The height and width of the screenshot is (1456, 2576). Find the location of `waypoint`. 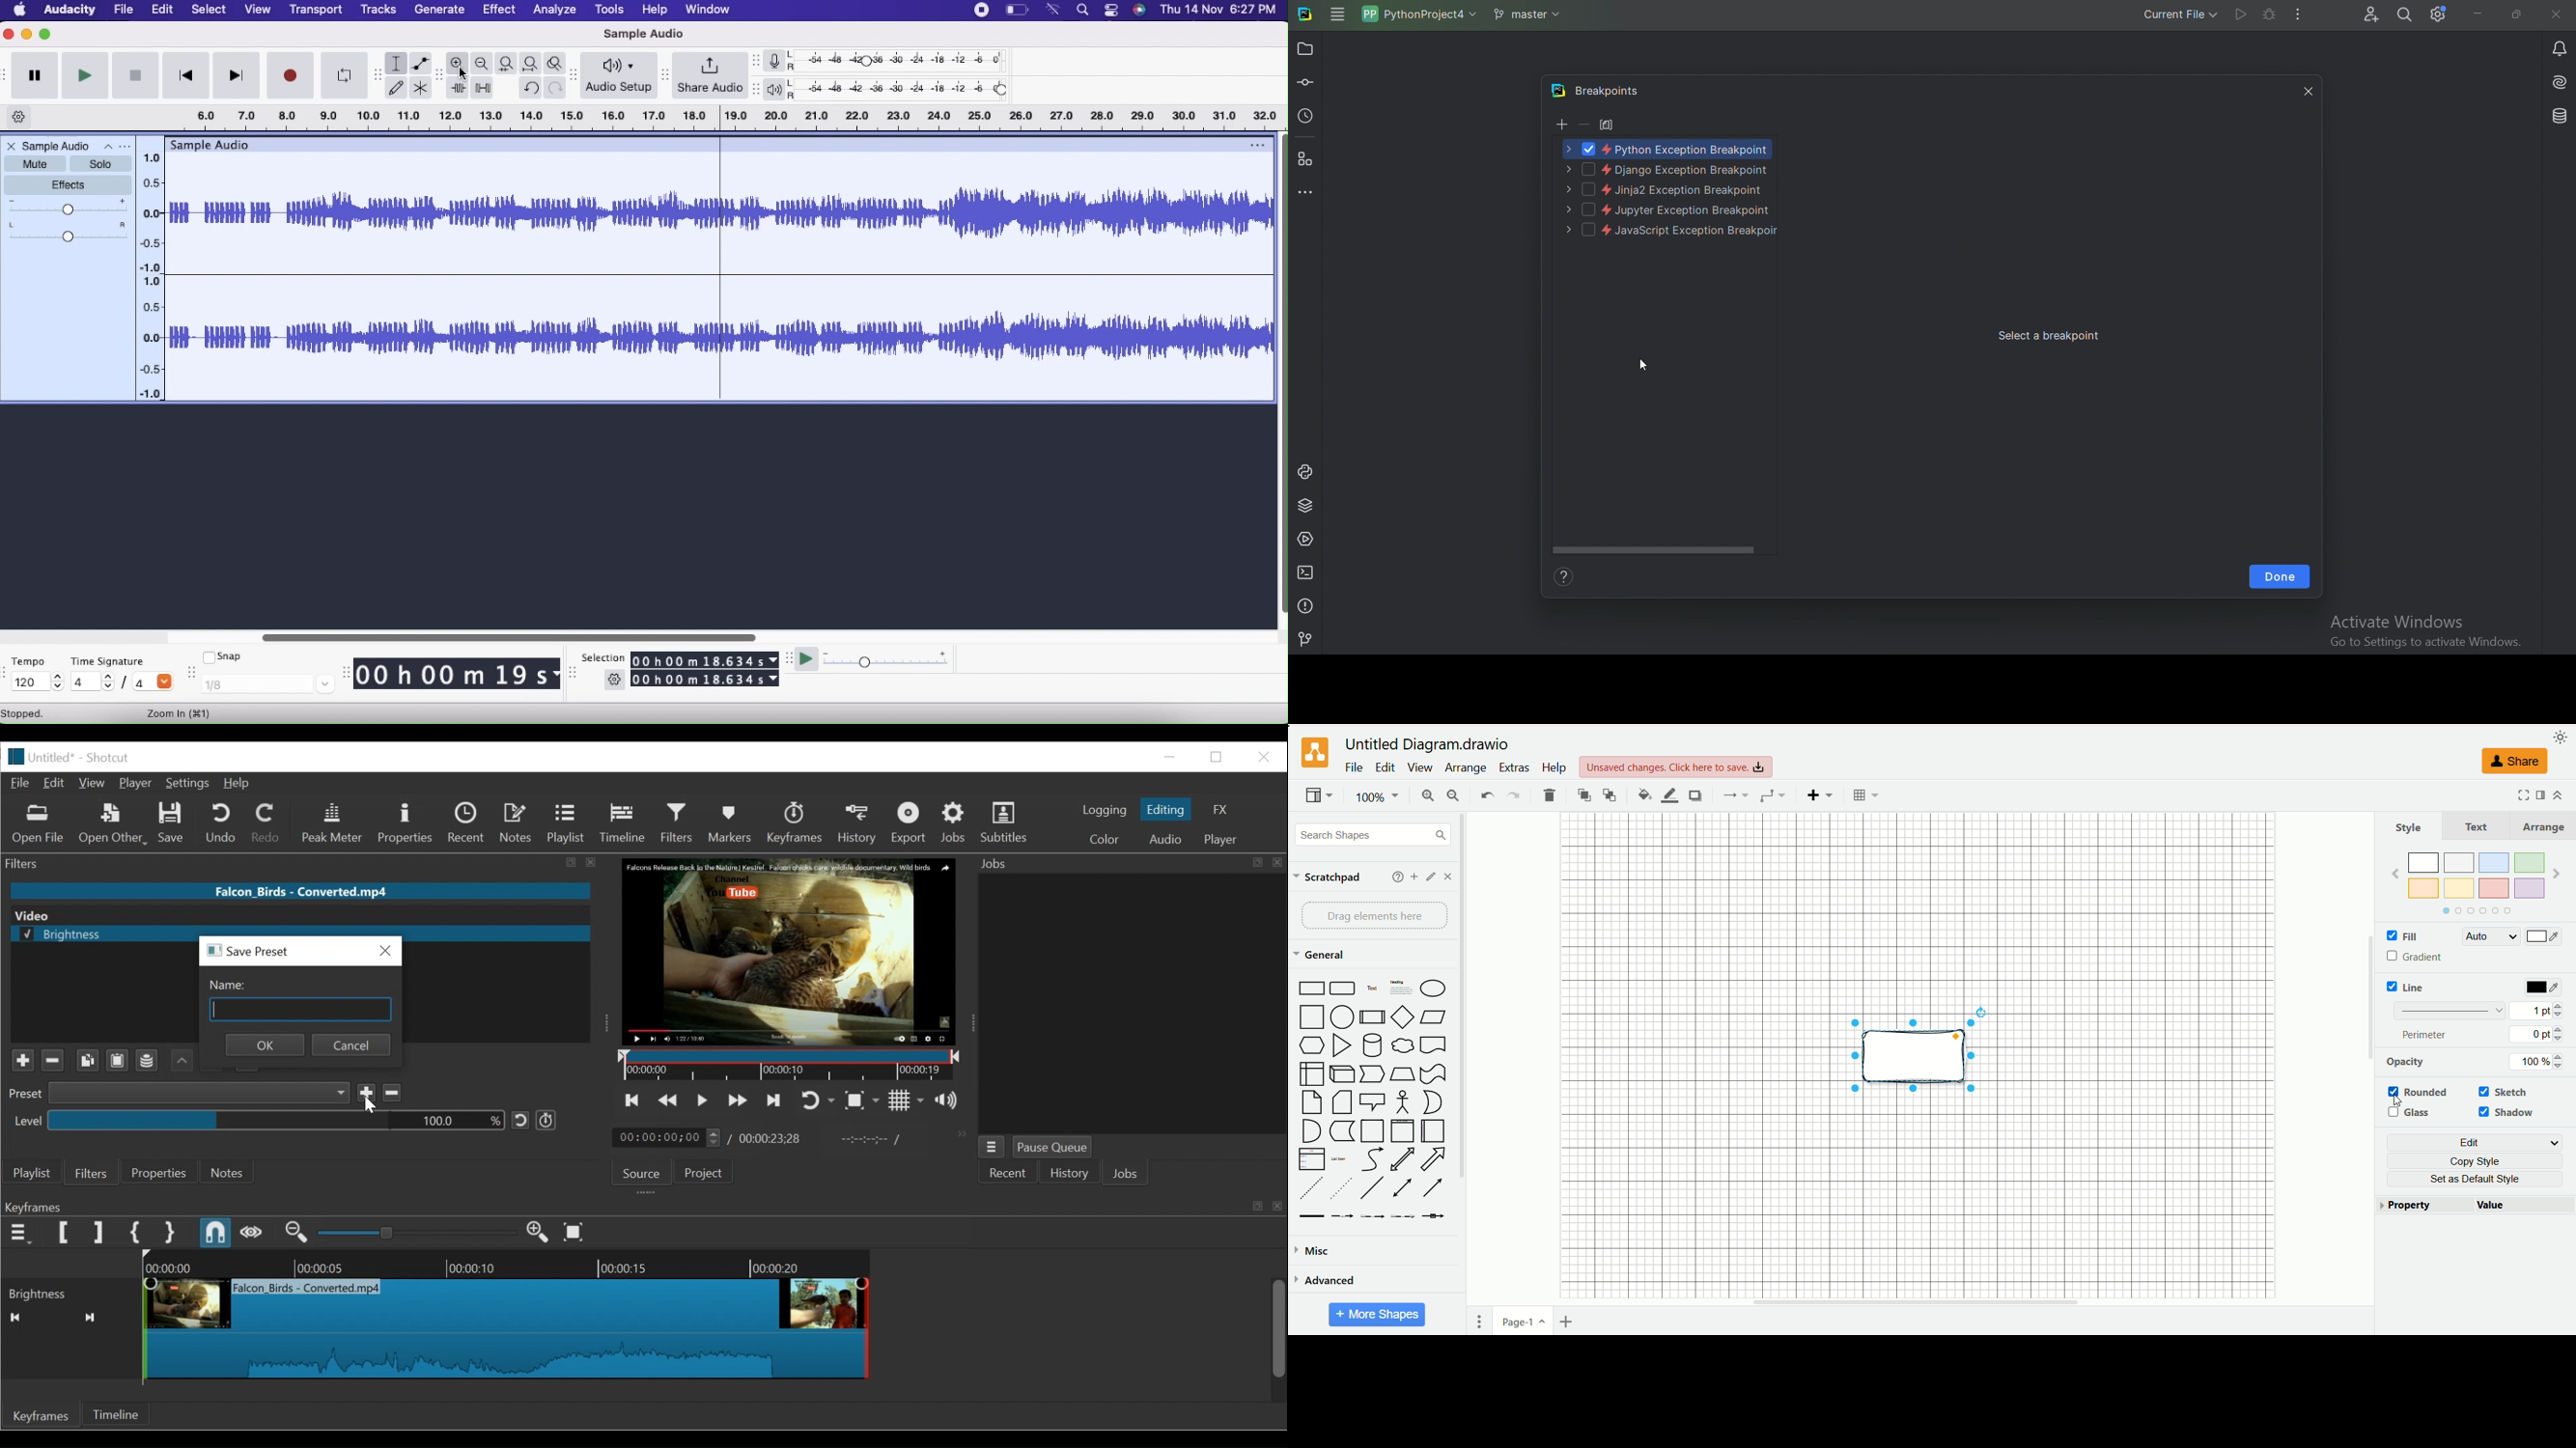

waypoint is located at coordinates (1772, 796).